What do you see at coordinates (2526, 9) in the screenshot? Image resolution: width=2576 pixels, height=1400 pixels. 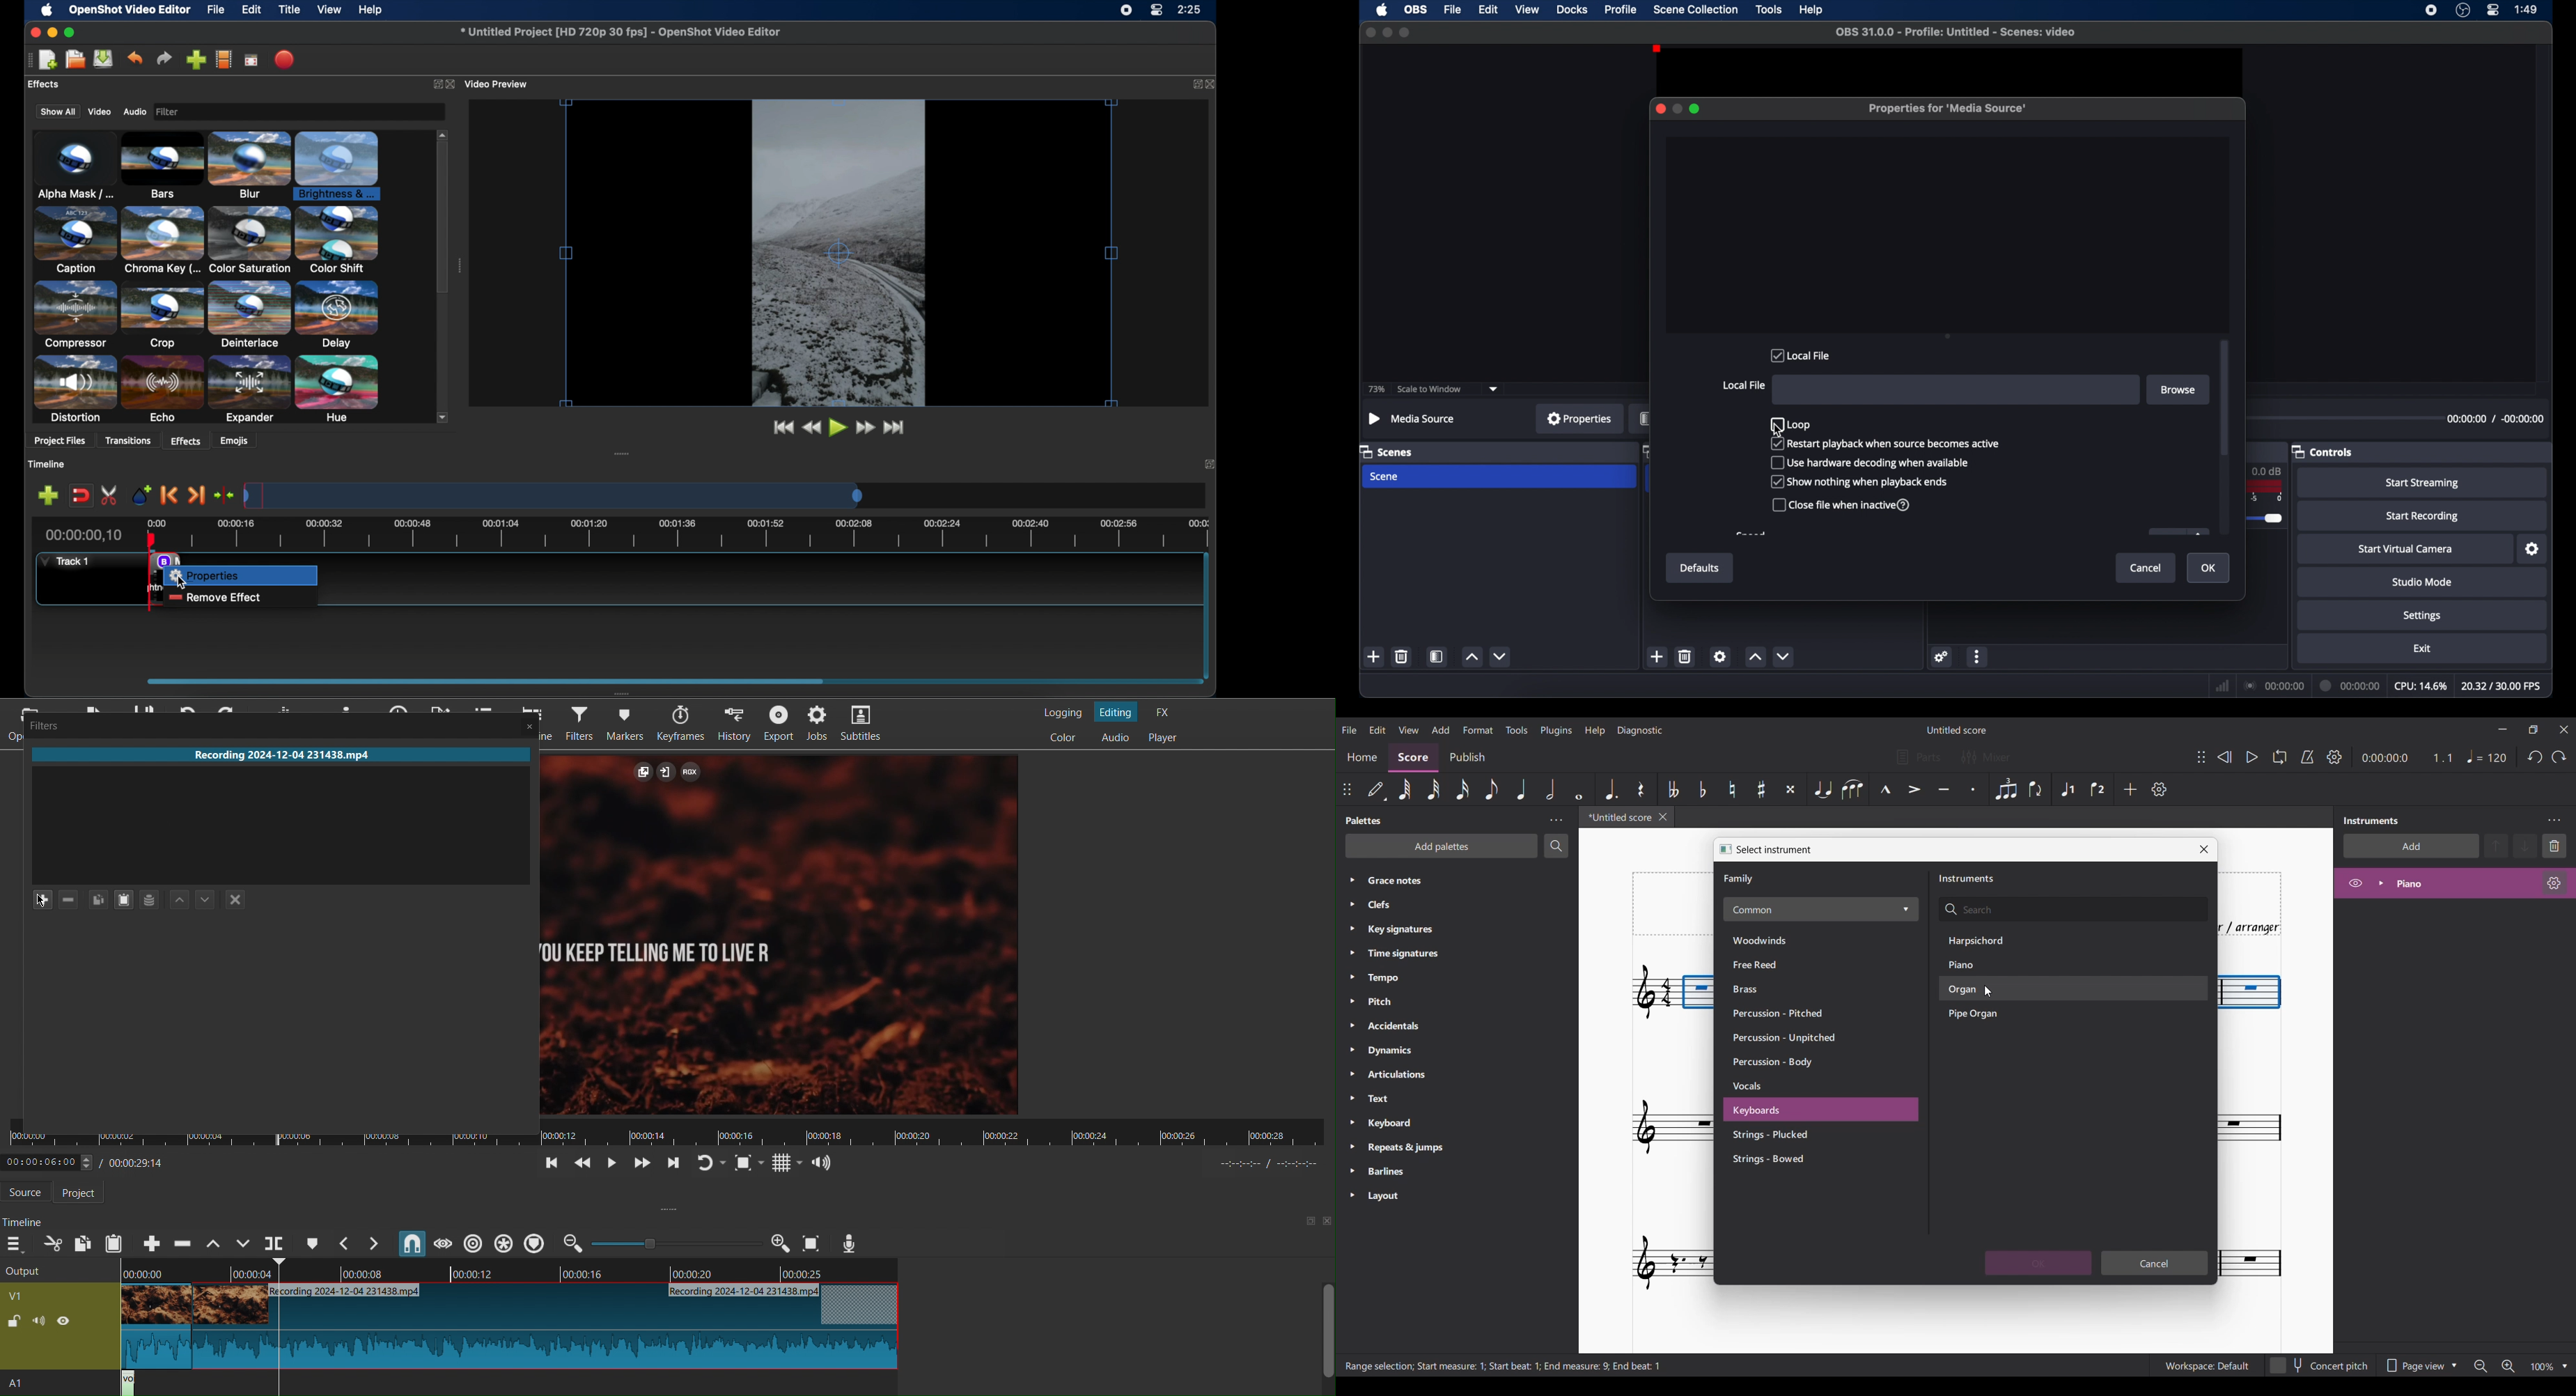 I see `time` at bounding box center [2526, 9].